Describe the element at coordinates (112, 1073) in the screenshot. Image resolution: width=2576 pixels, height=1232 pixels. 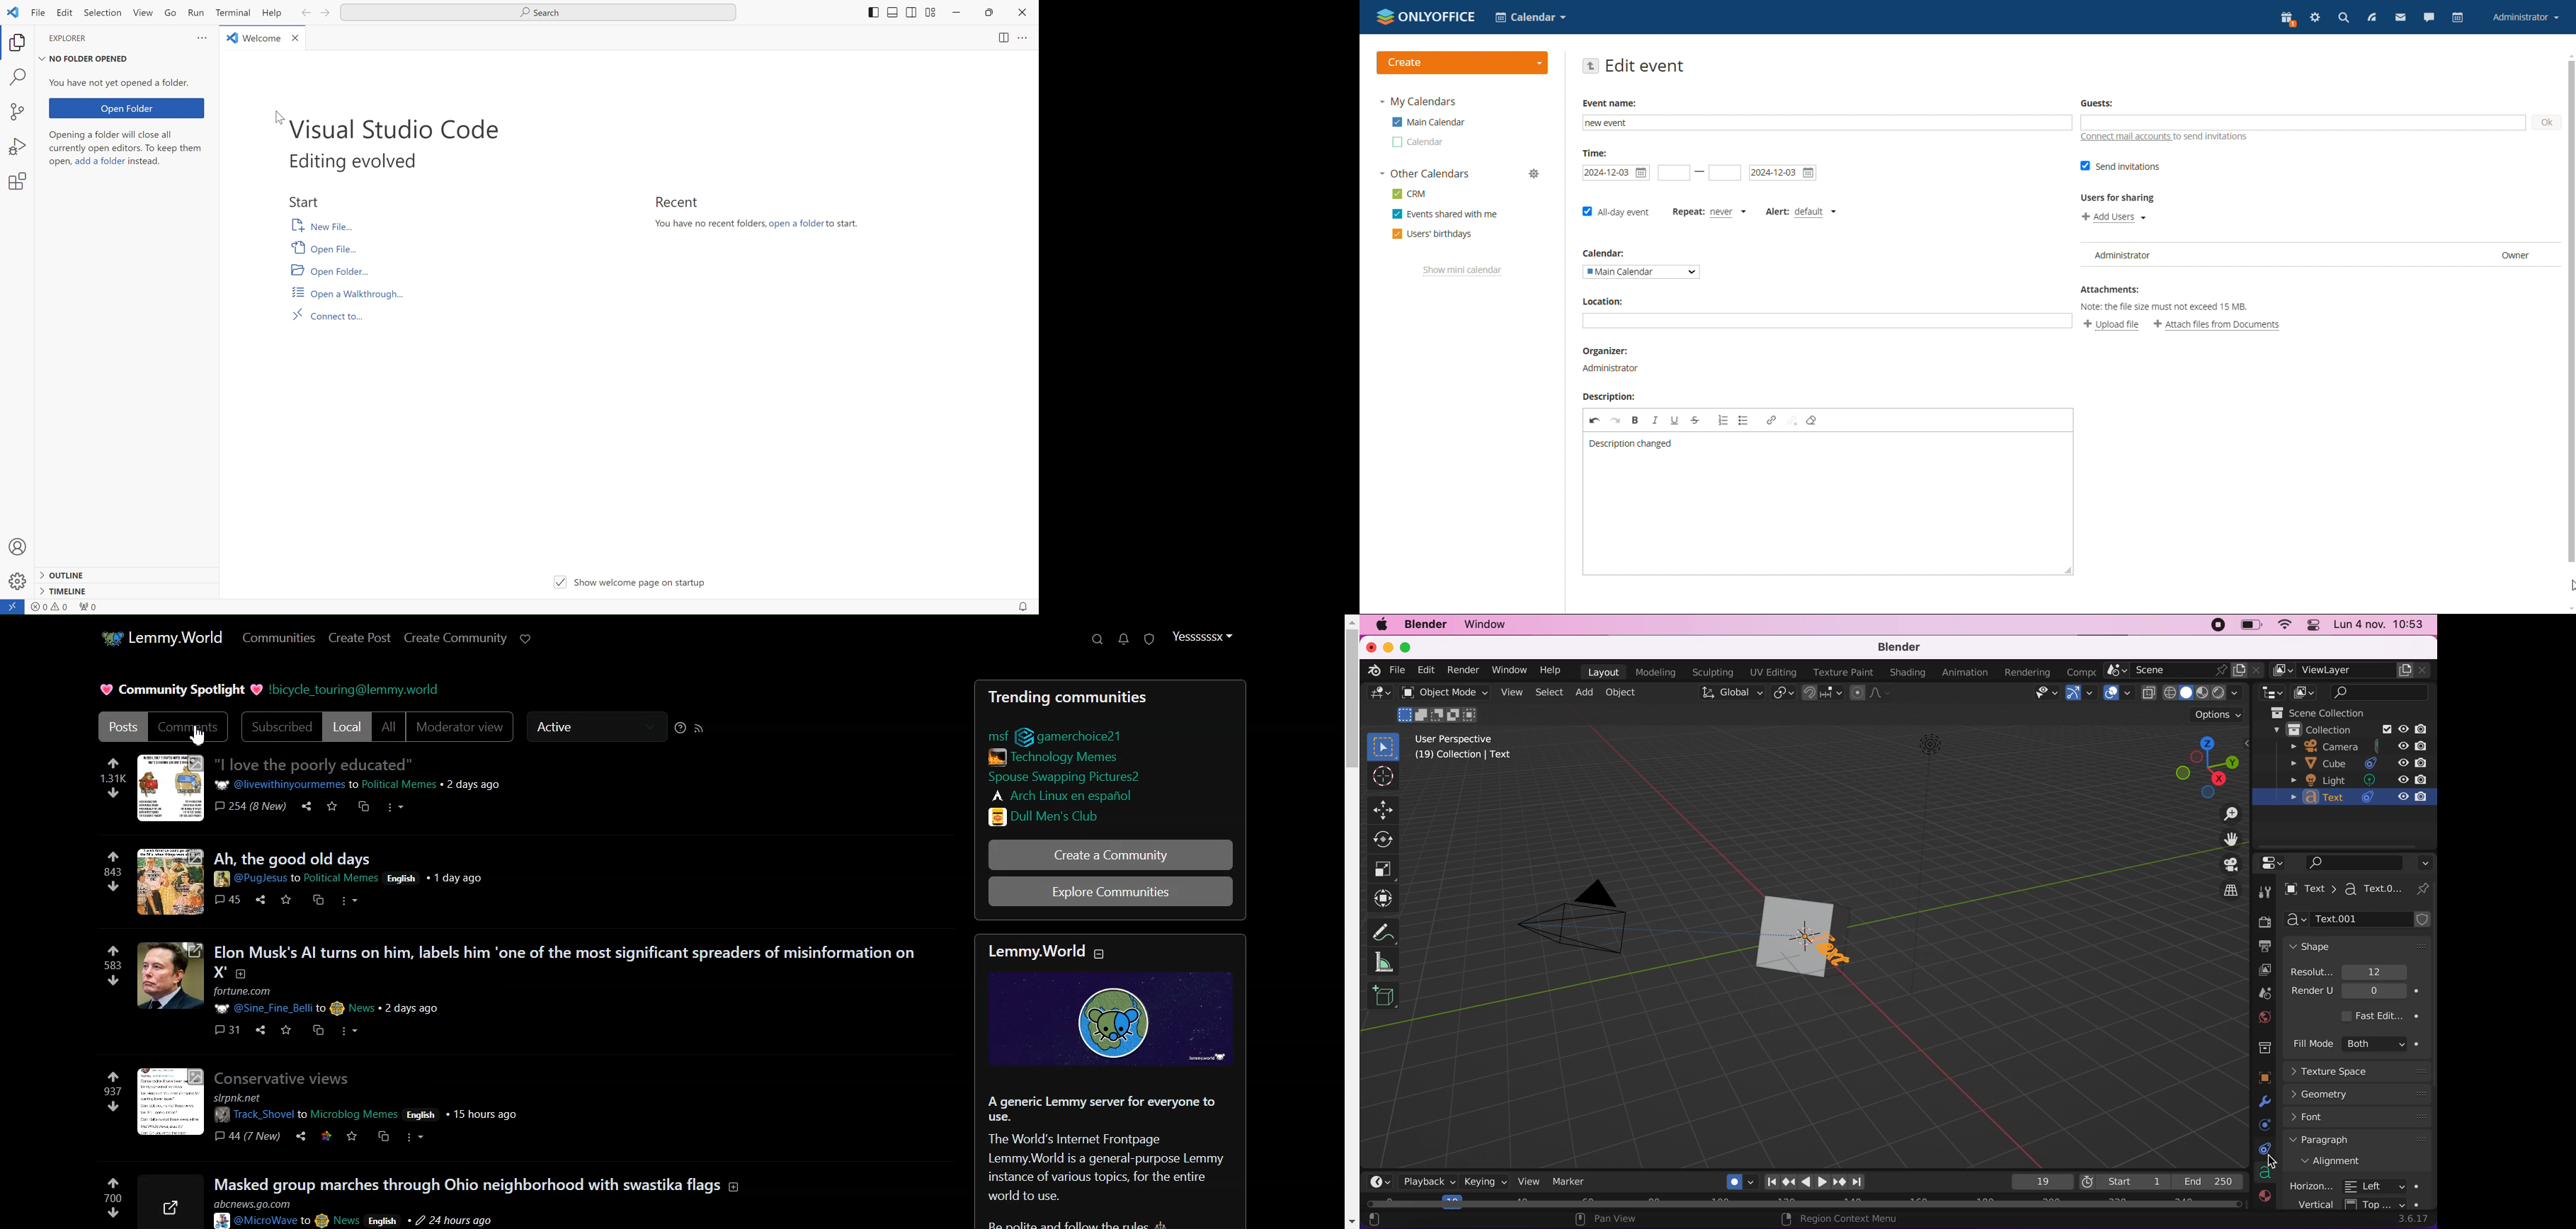
I see `upvote` at that location.